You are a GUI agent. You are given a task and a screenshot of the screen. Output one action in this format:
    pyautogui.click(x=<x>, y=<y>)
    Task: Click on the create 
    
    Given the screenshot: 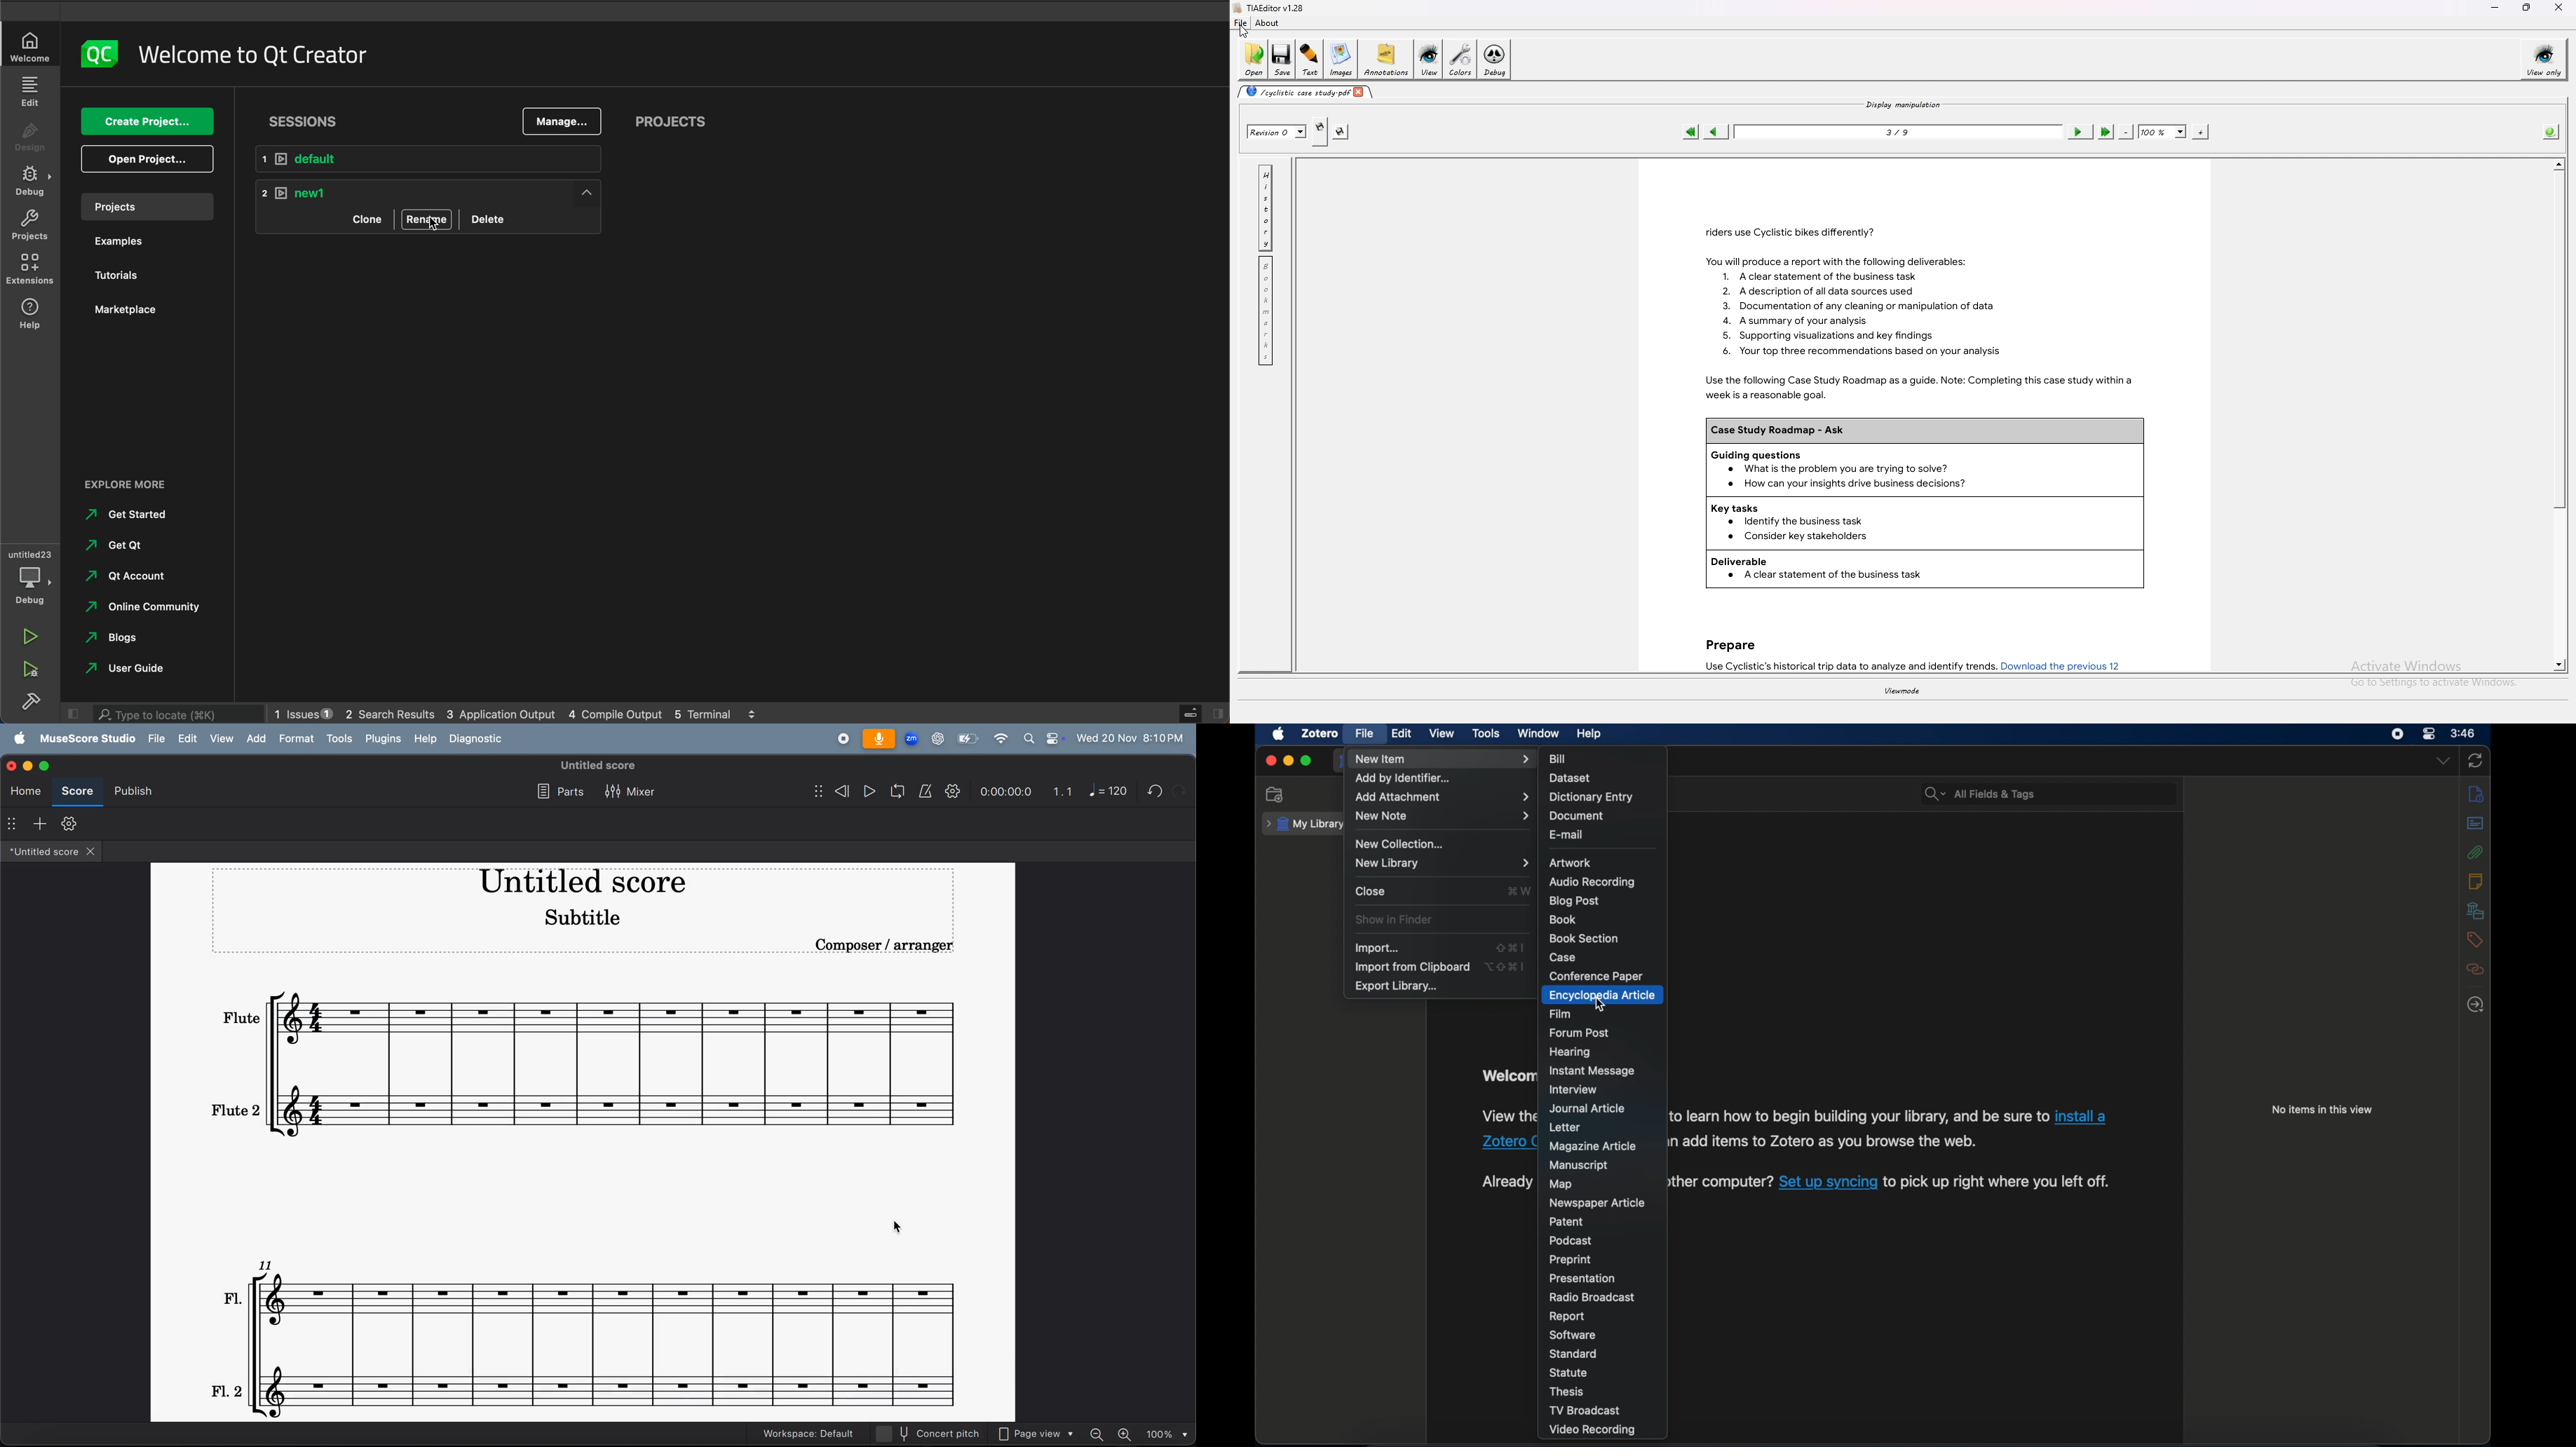 What is the action you would take?
    pyautogui.click(x=147, y=122)
    